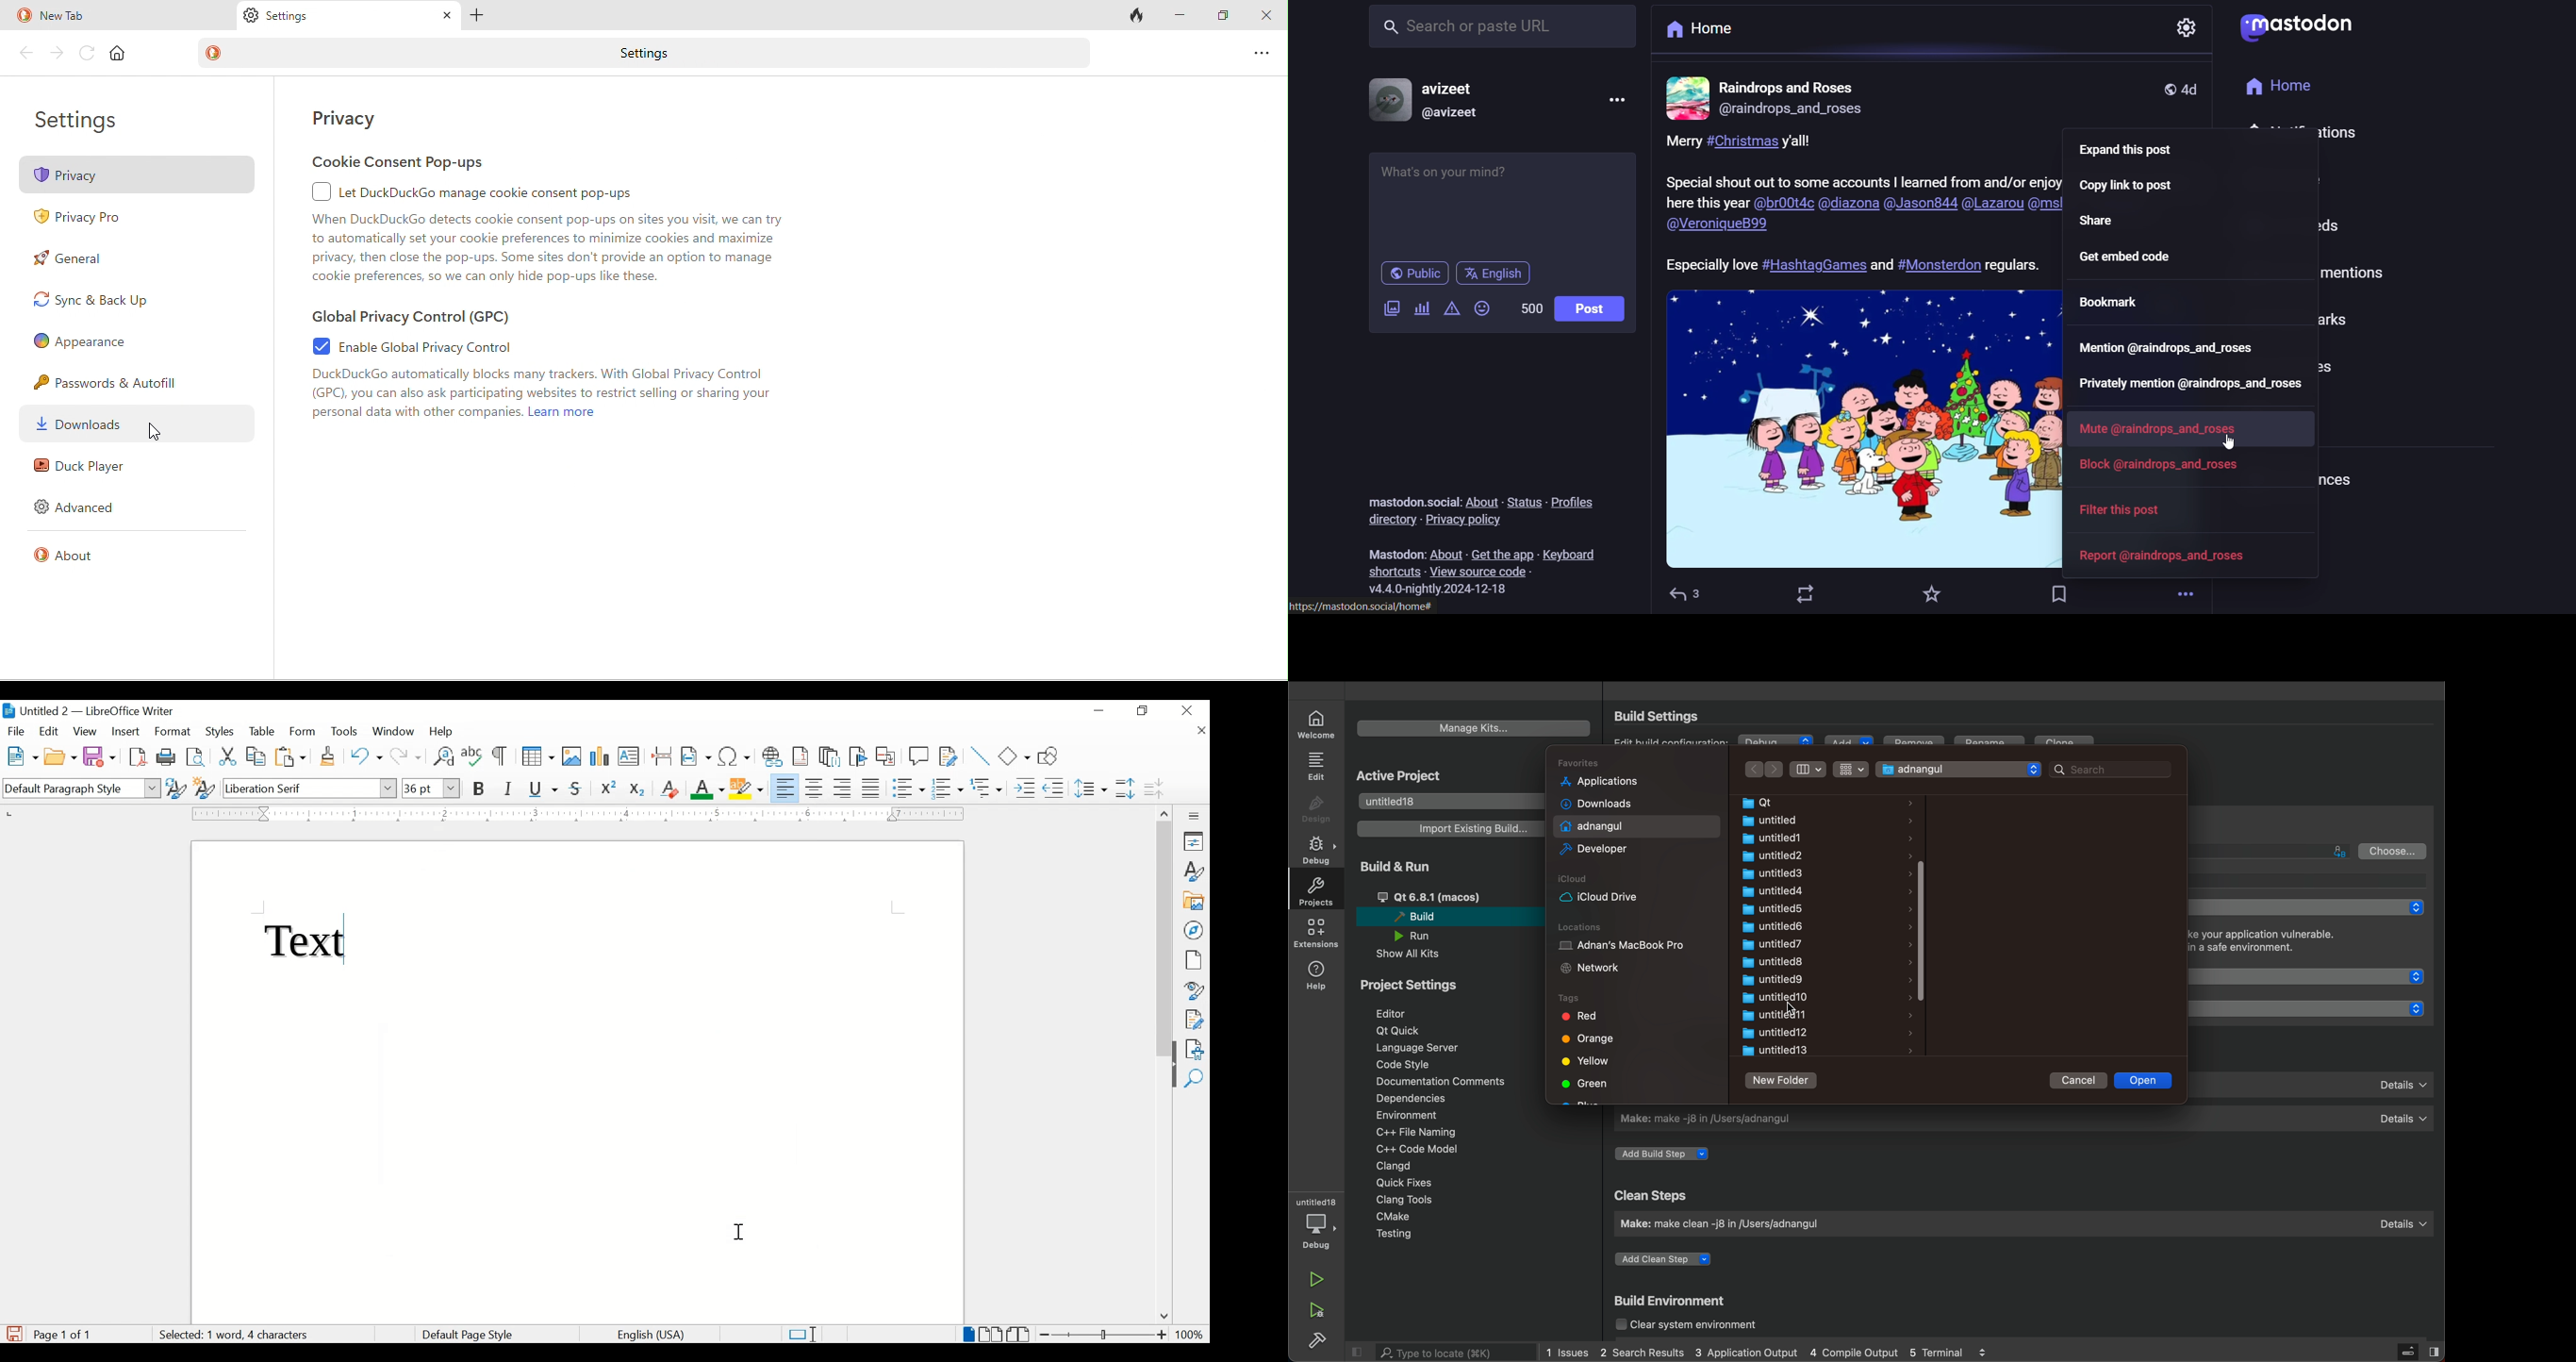 The image size is (2576, 1372). I want to click on close, so click(1201, 732).